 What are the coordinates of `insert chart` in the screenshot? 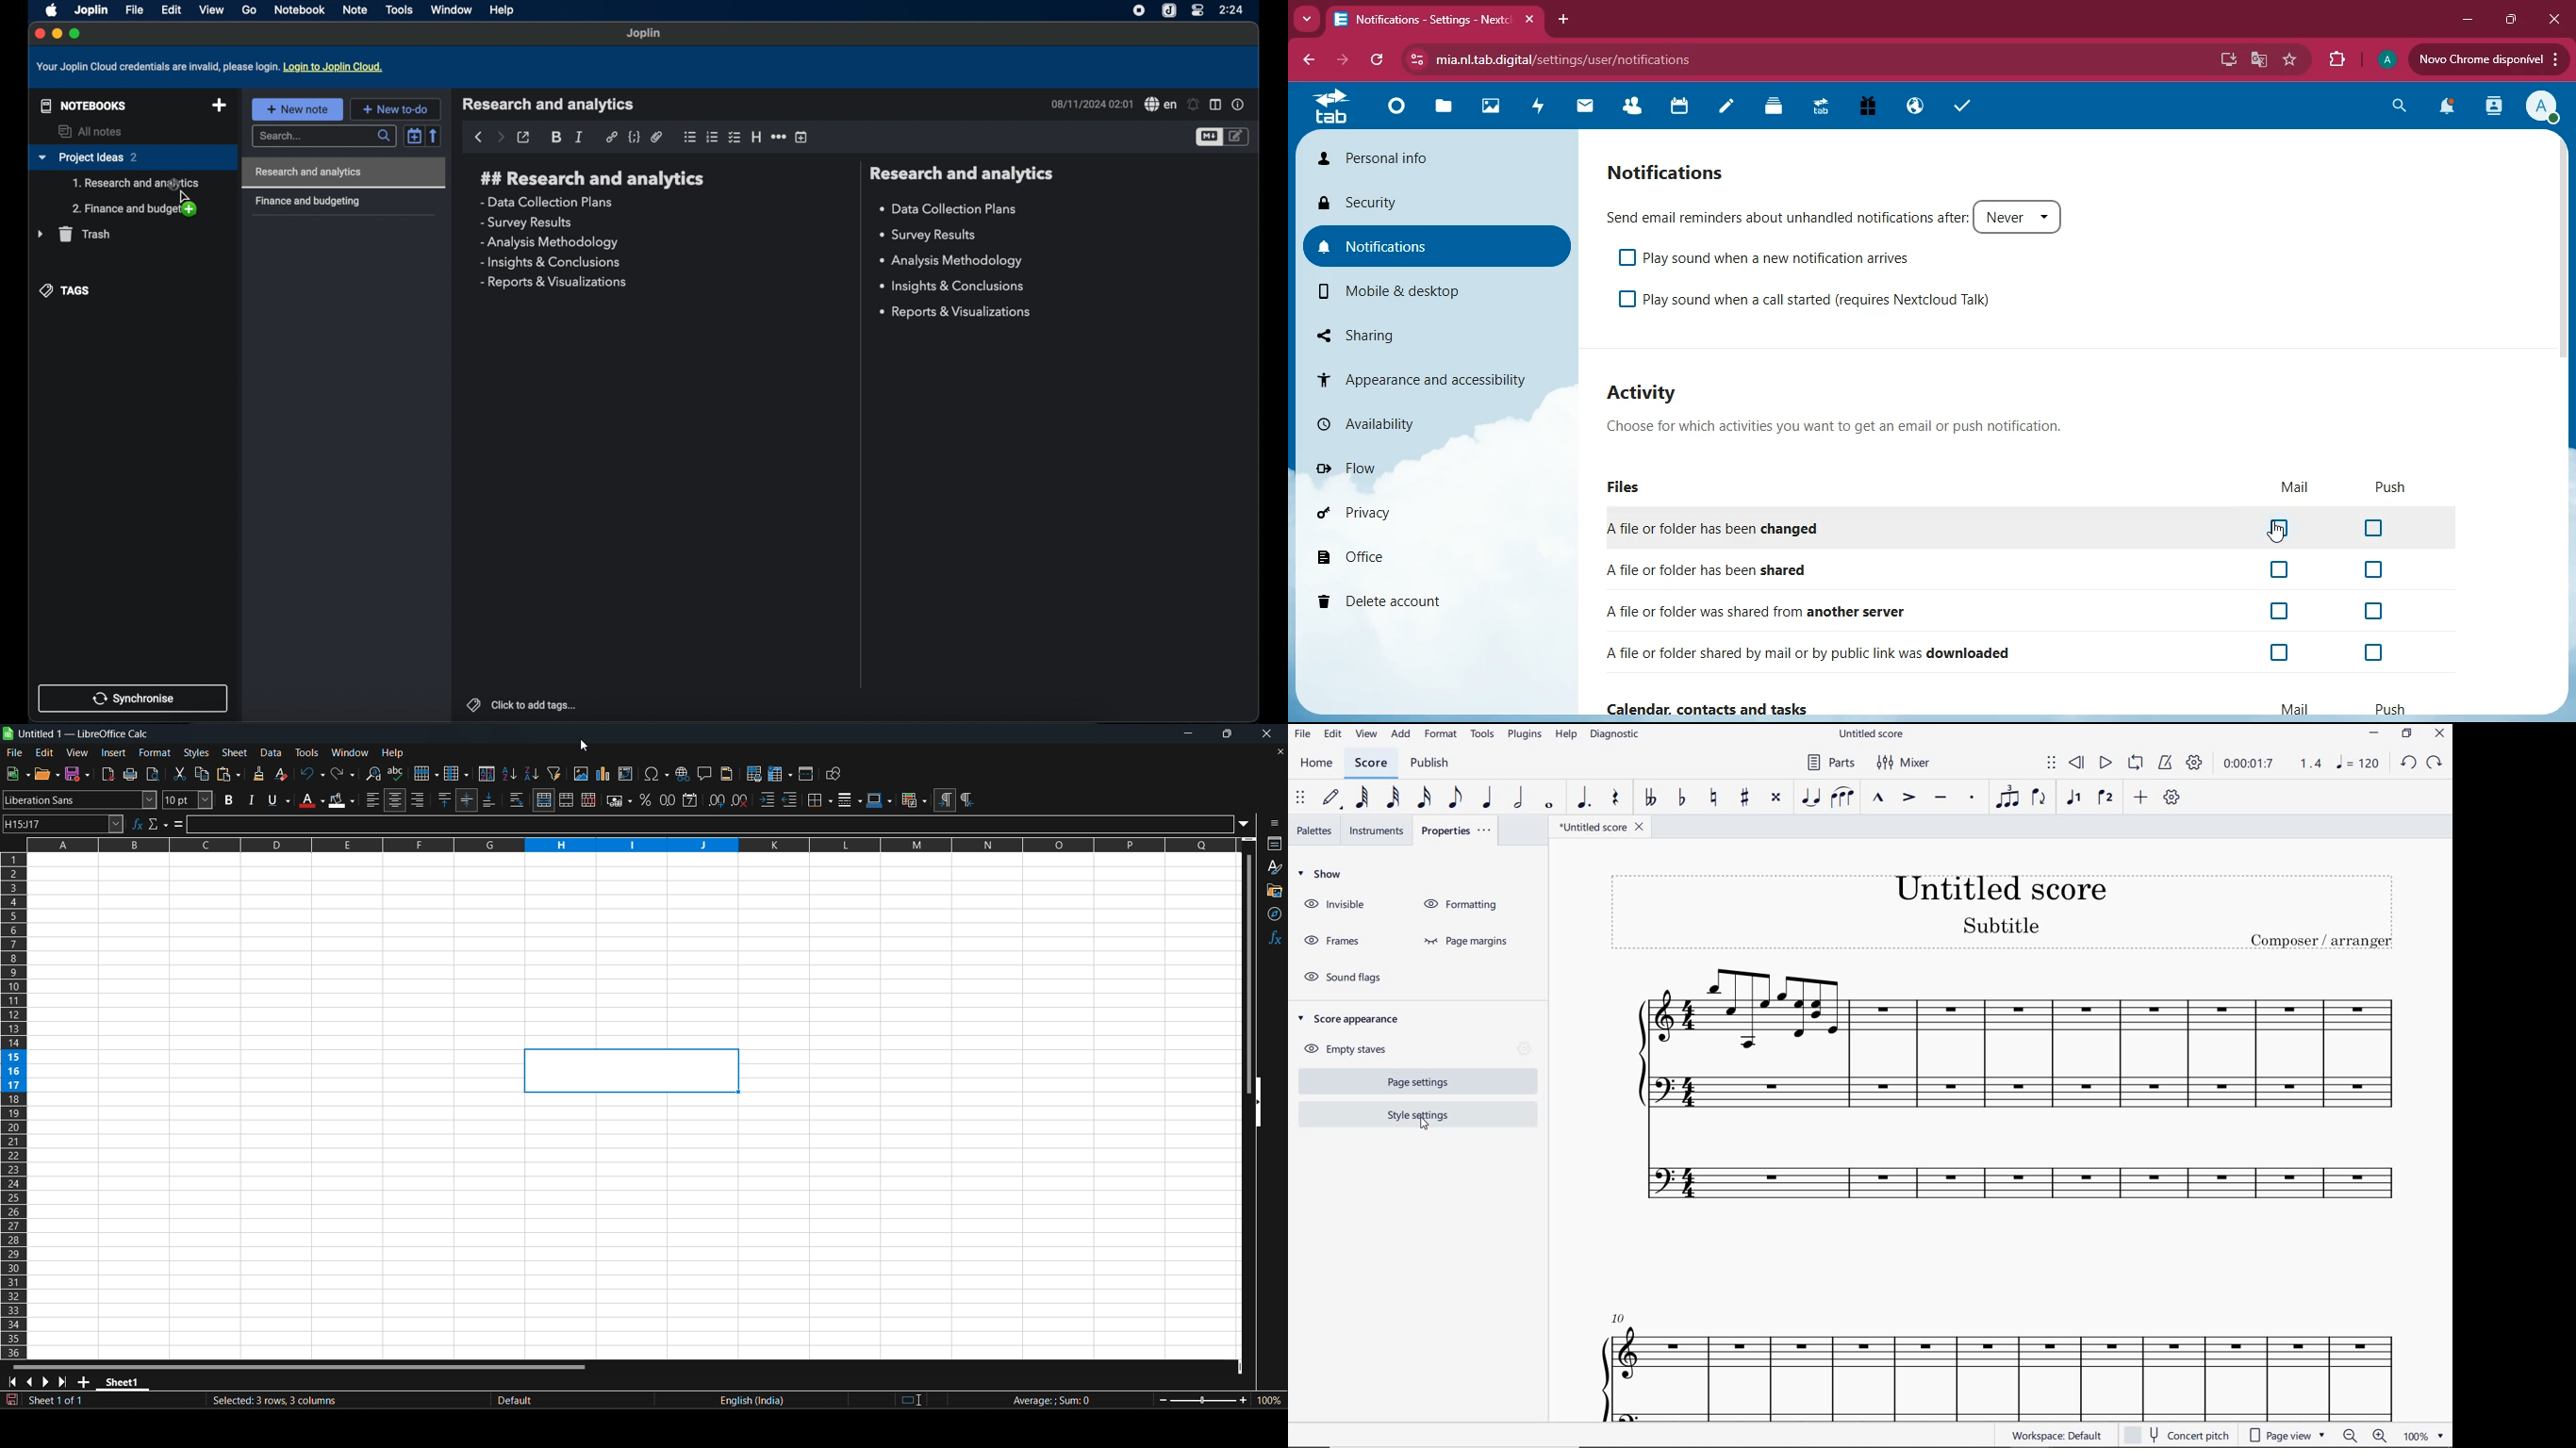 It's located at (604, 772).